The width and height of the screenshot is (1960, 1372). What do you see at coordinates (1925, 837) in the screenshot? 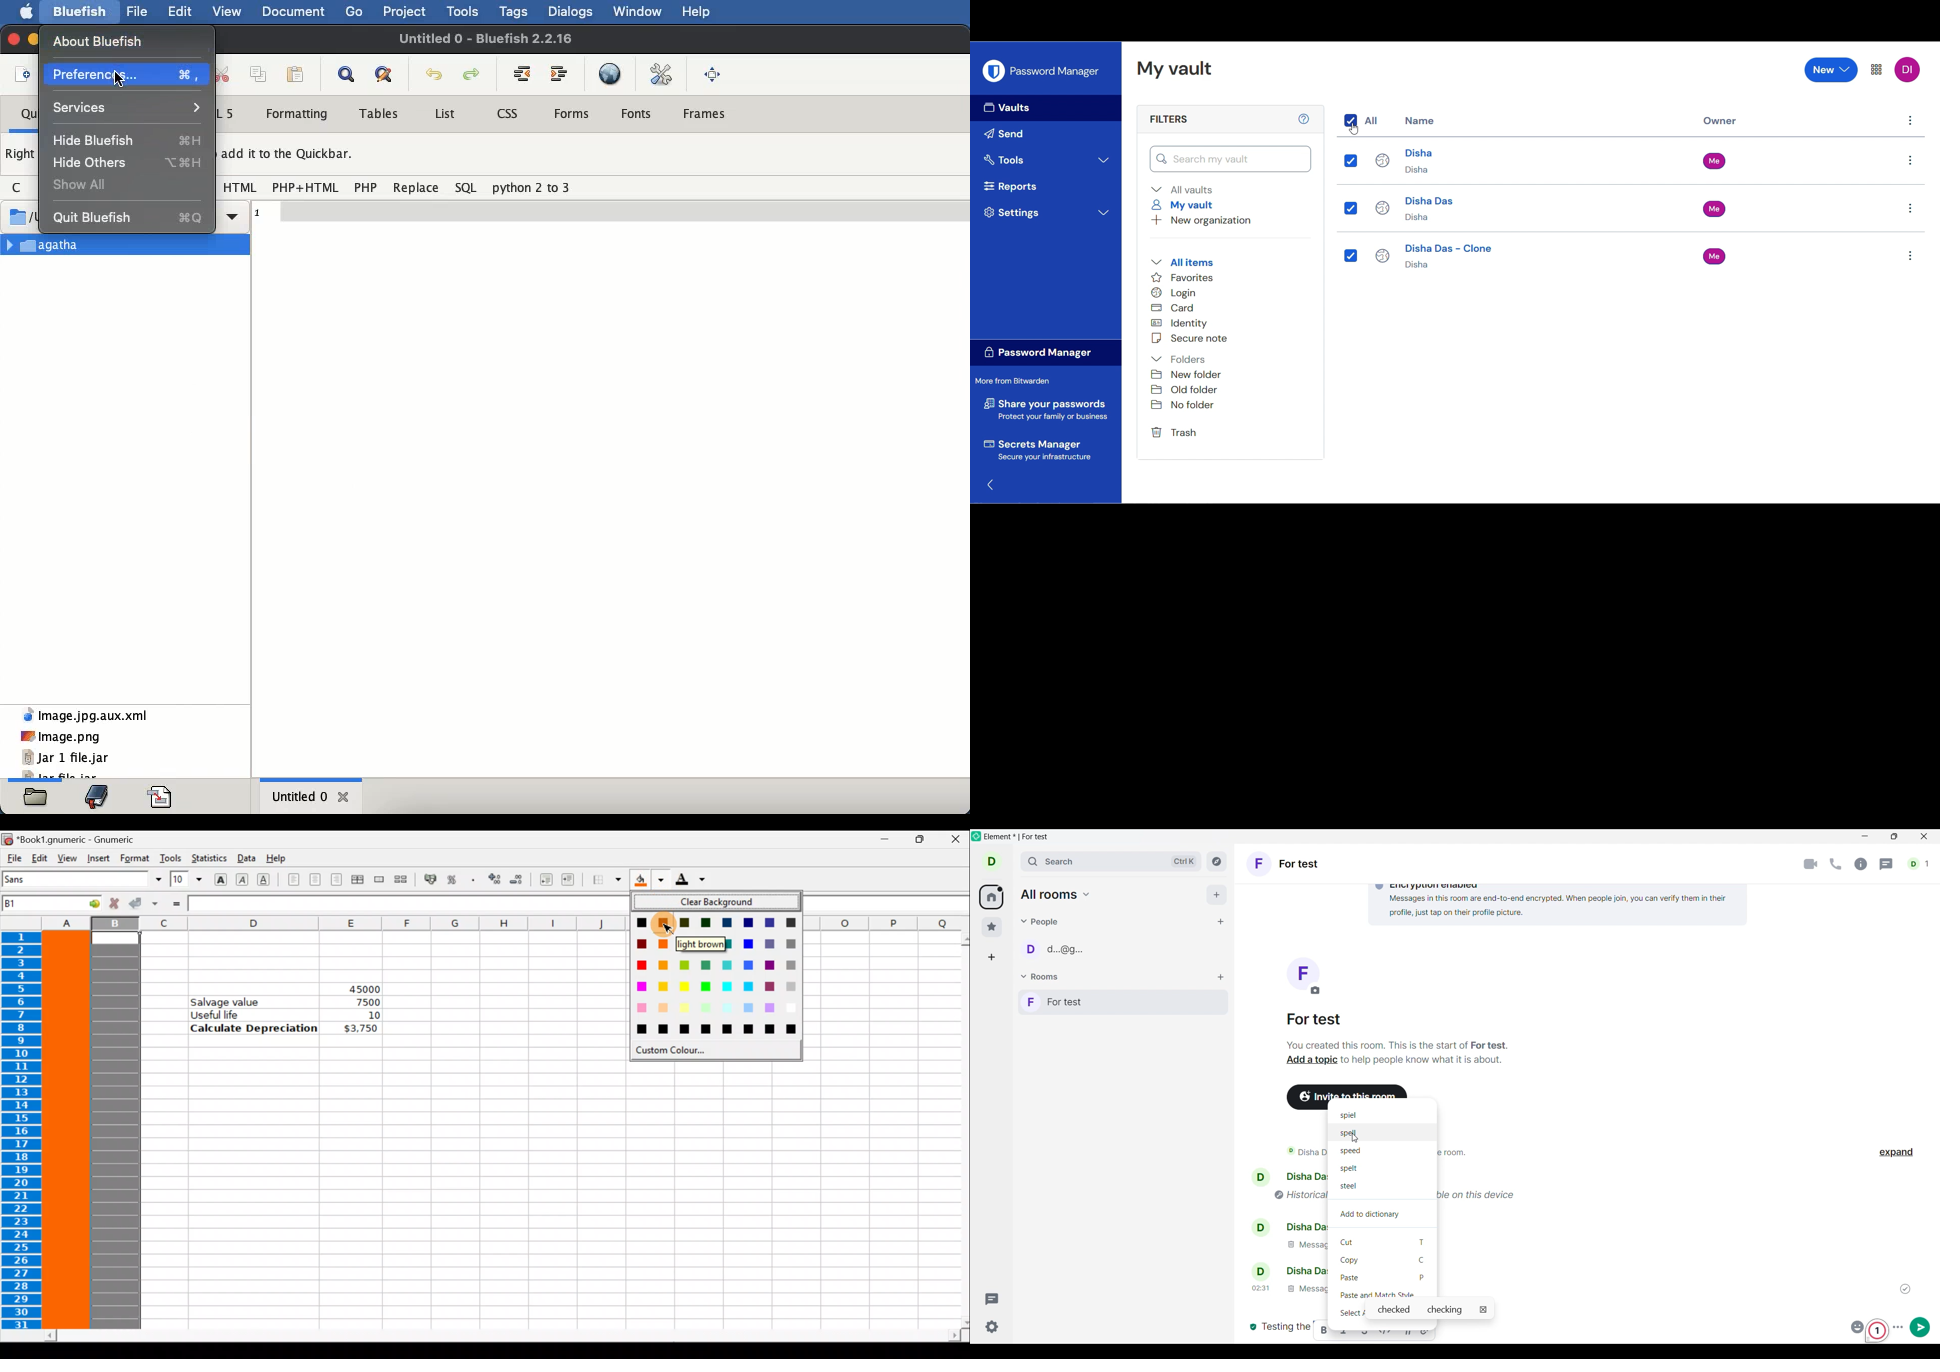
I see `Close interface` at bounding box center [1925, 837].